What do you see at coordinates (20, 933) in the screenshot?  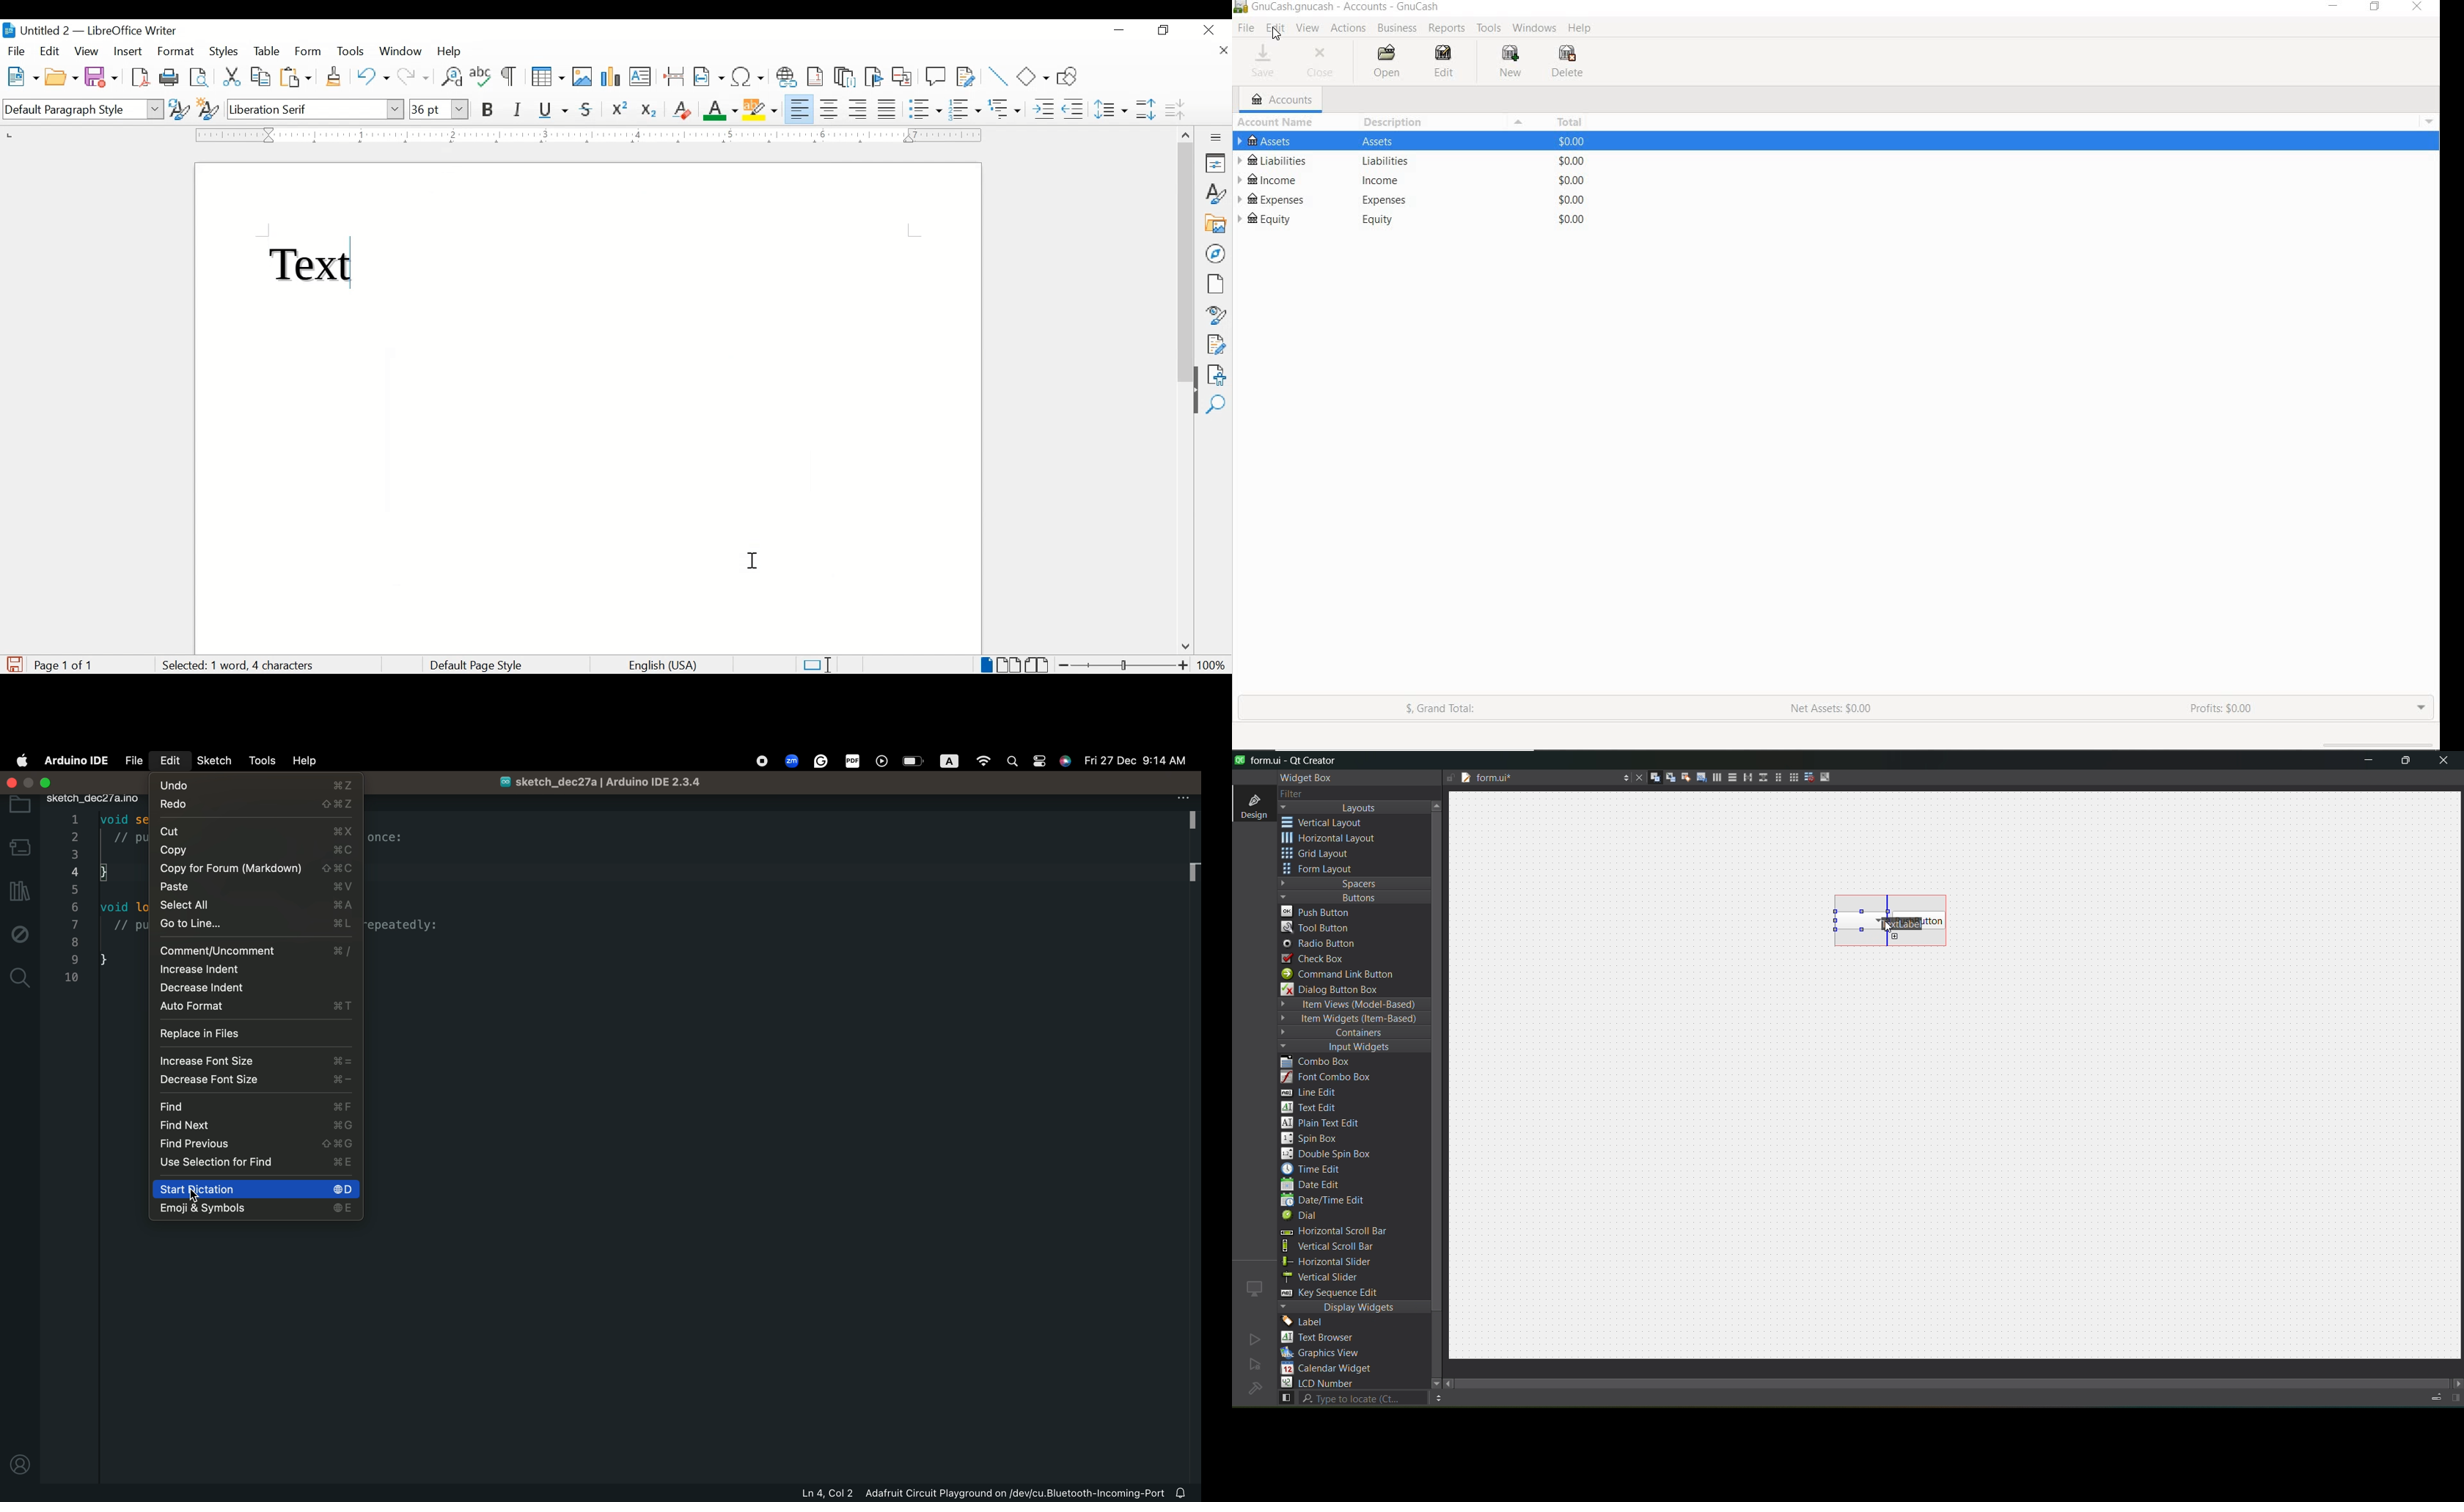 I see `debug` at bounding box center [20, 933].